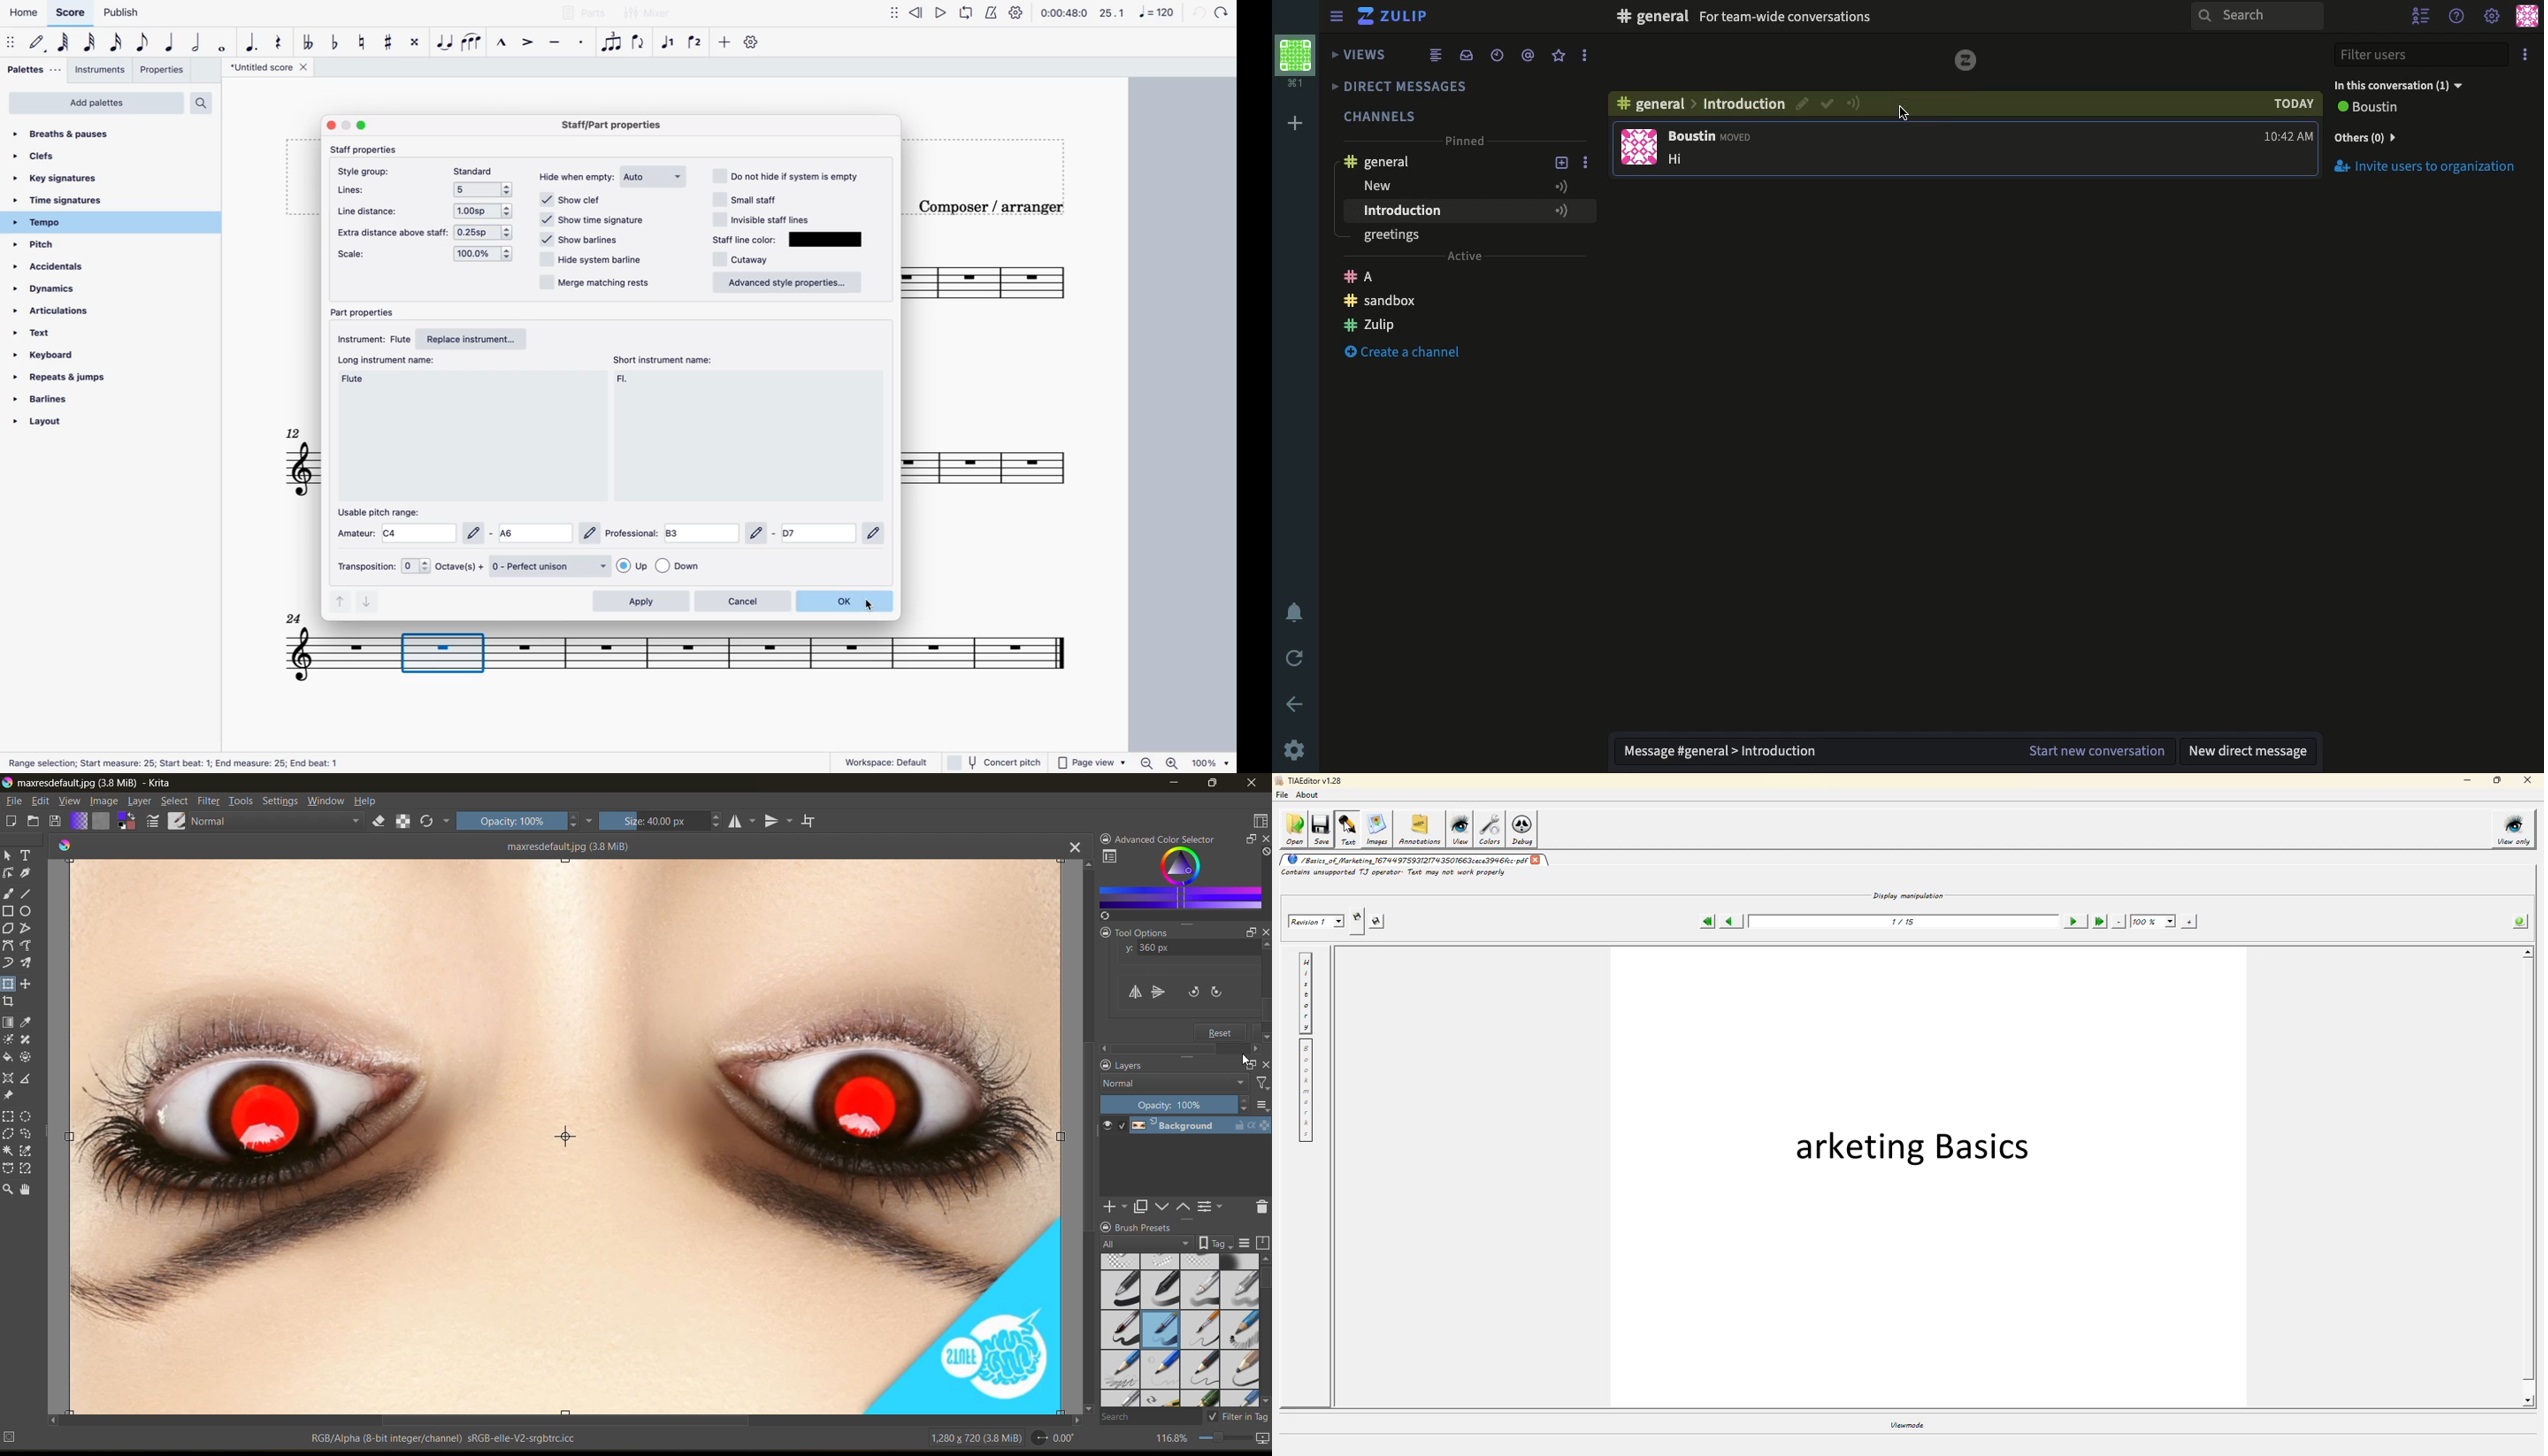 Image resolution: width=2548 pixels, height=1456 pixels. What do you see at coordinates (810, 820) in the screenshot?
I see `wrap around mode` at bounding box center [810, 820].